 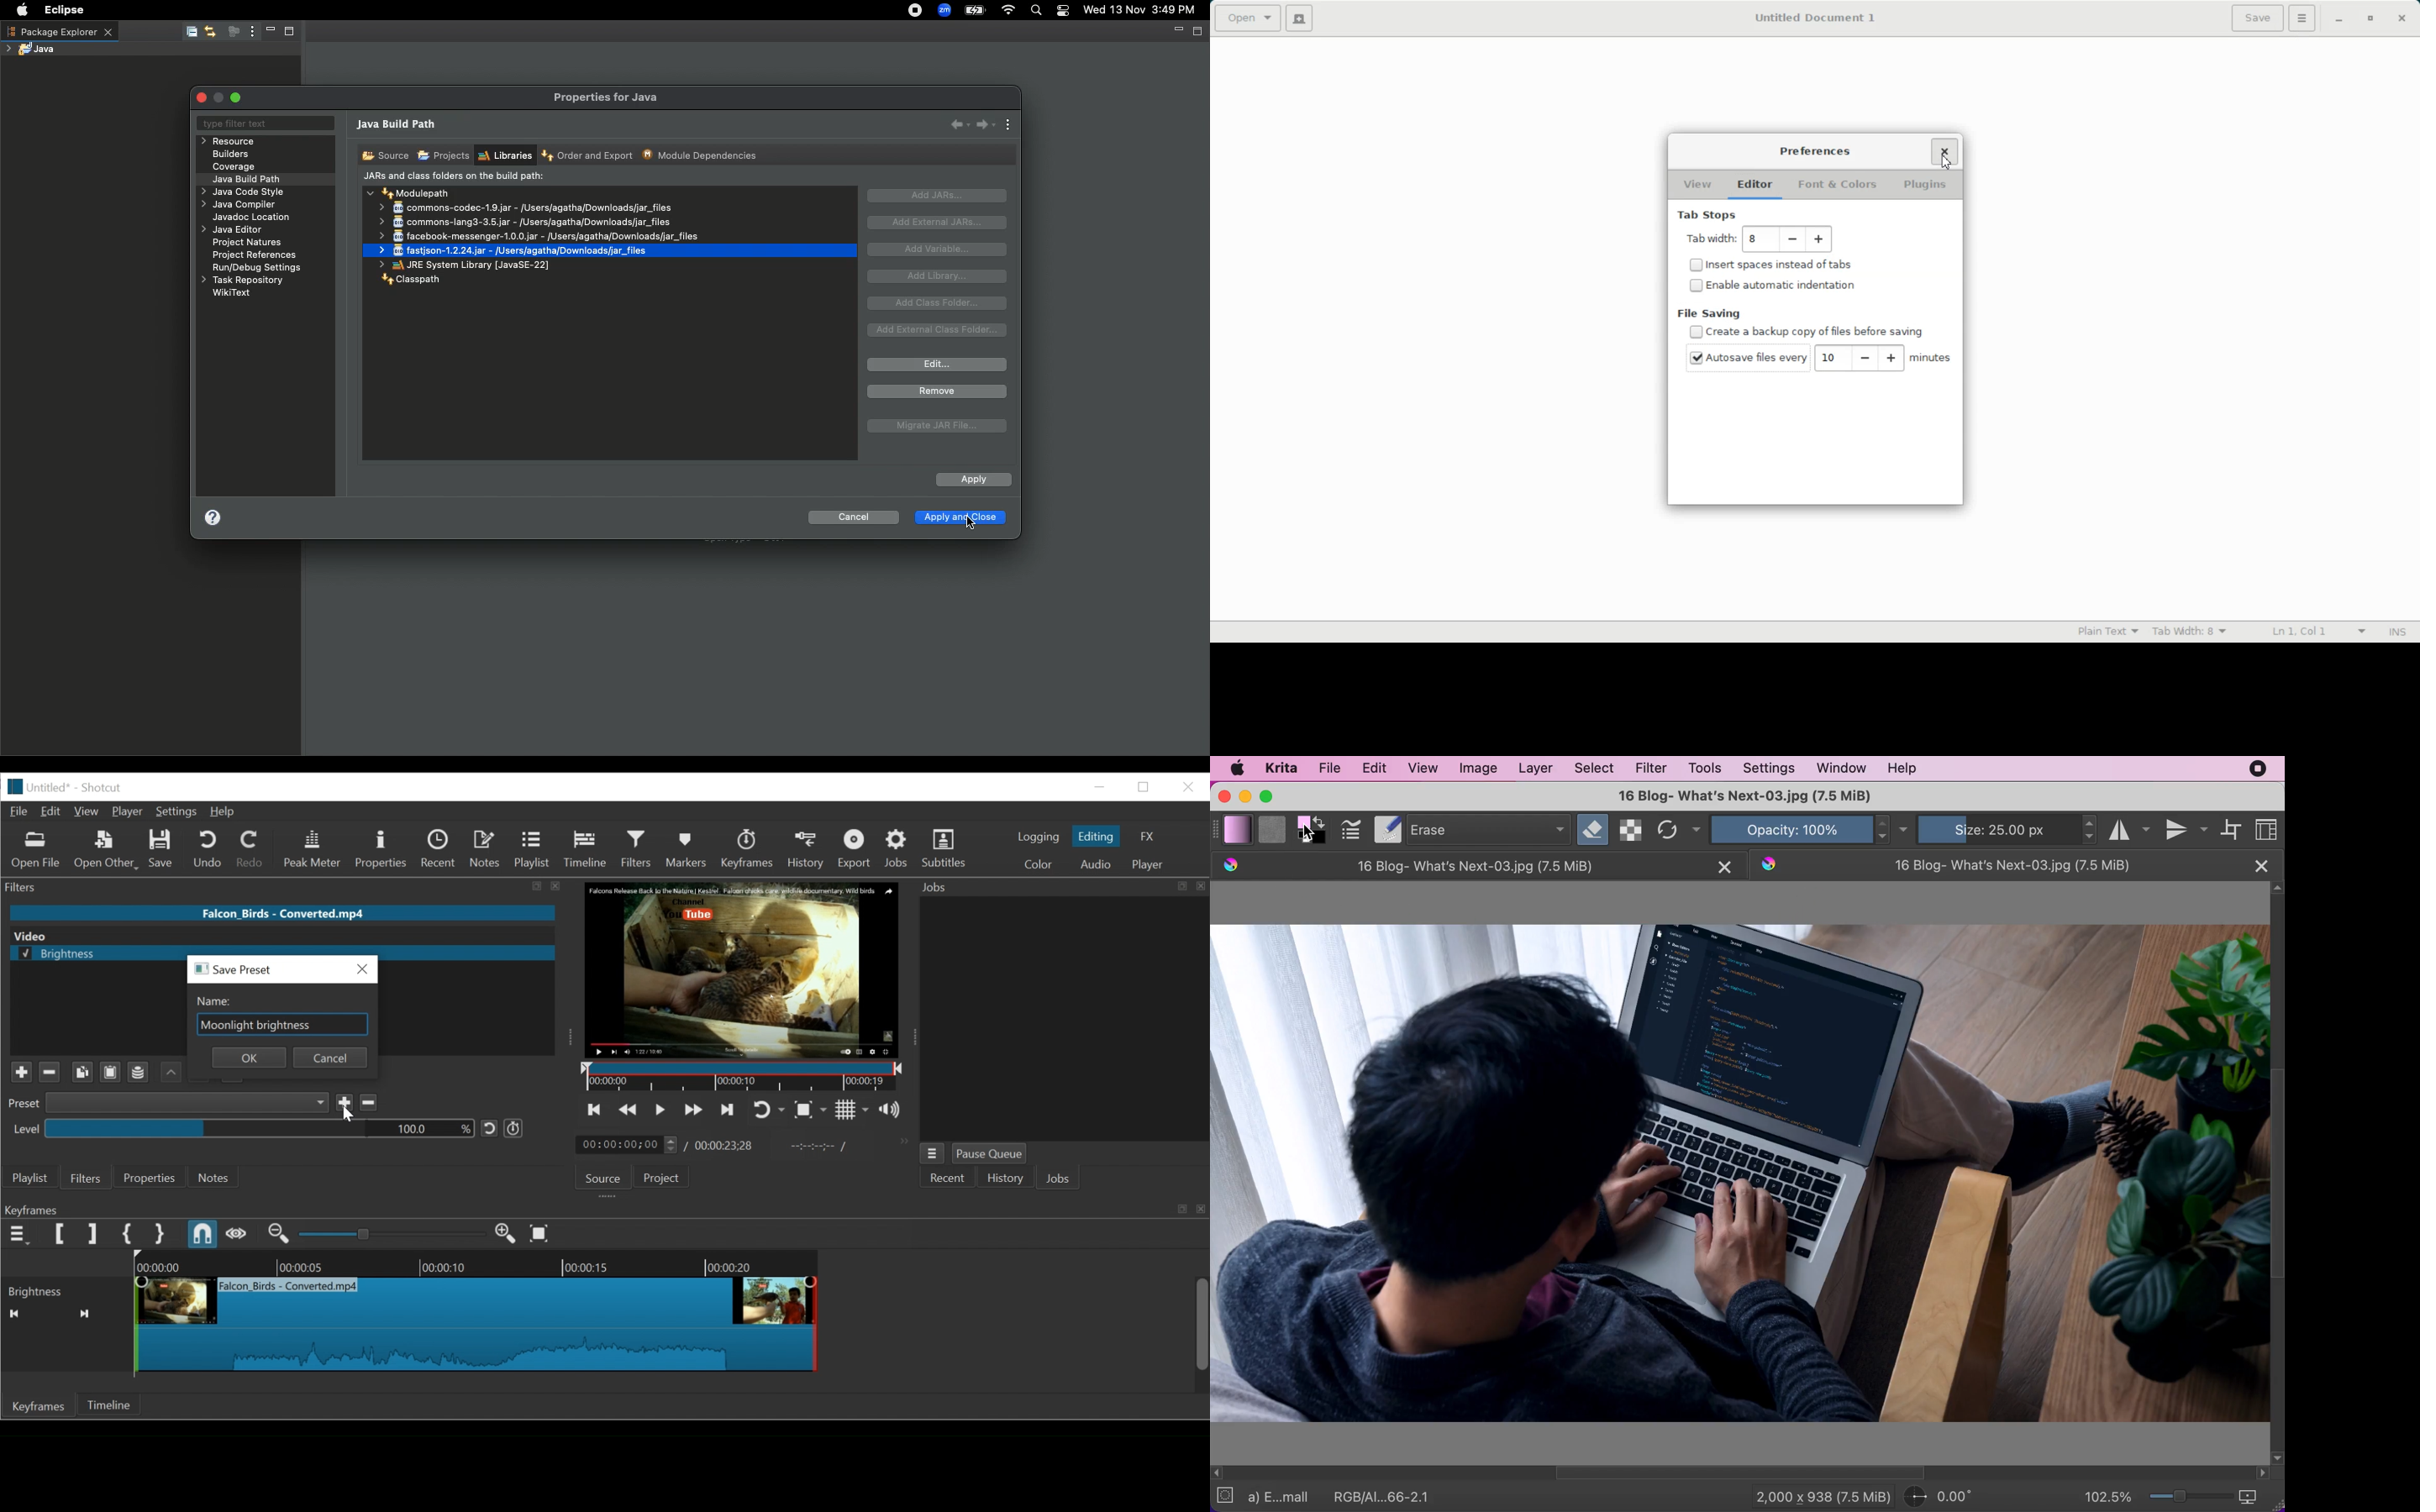 I want to click on Keyframes, so click(x=38, y=1406).